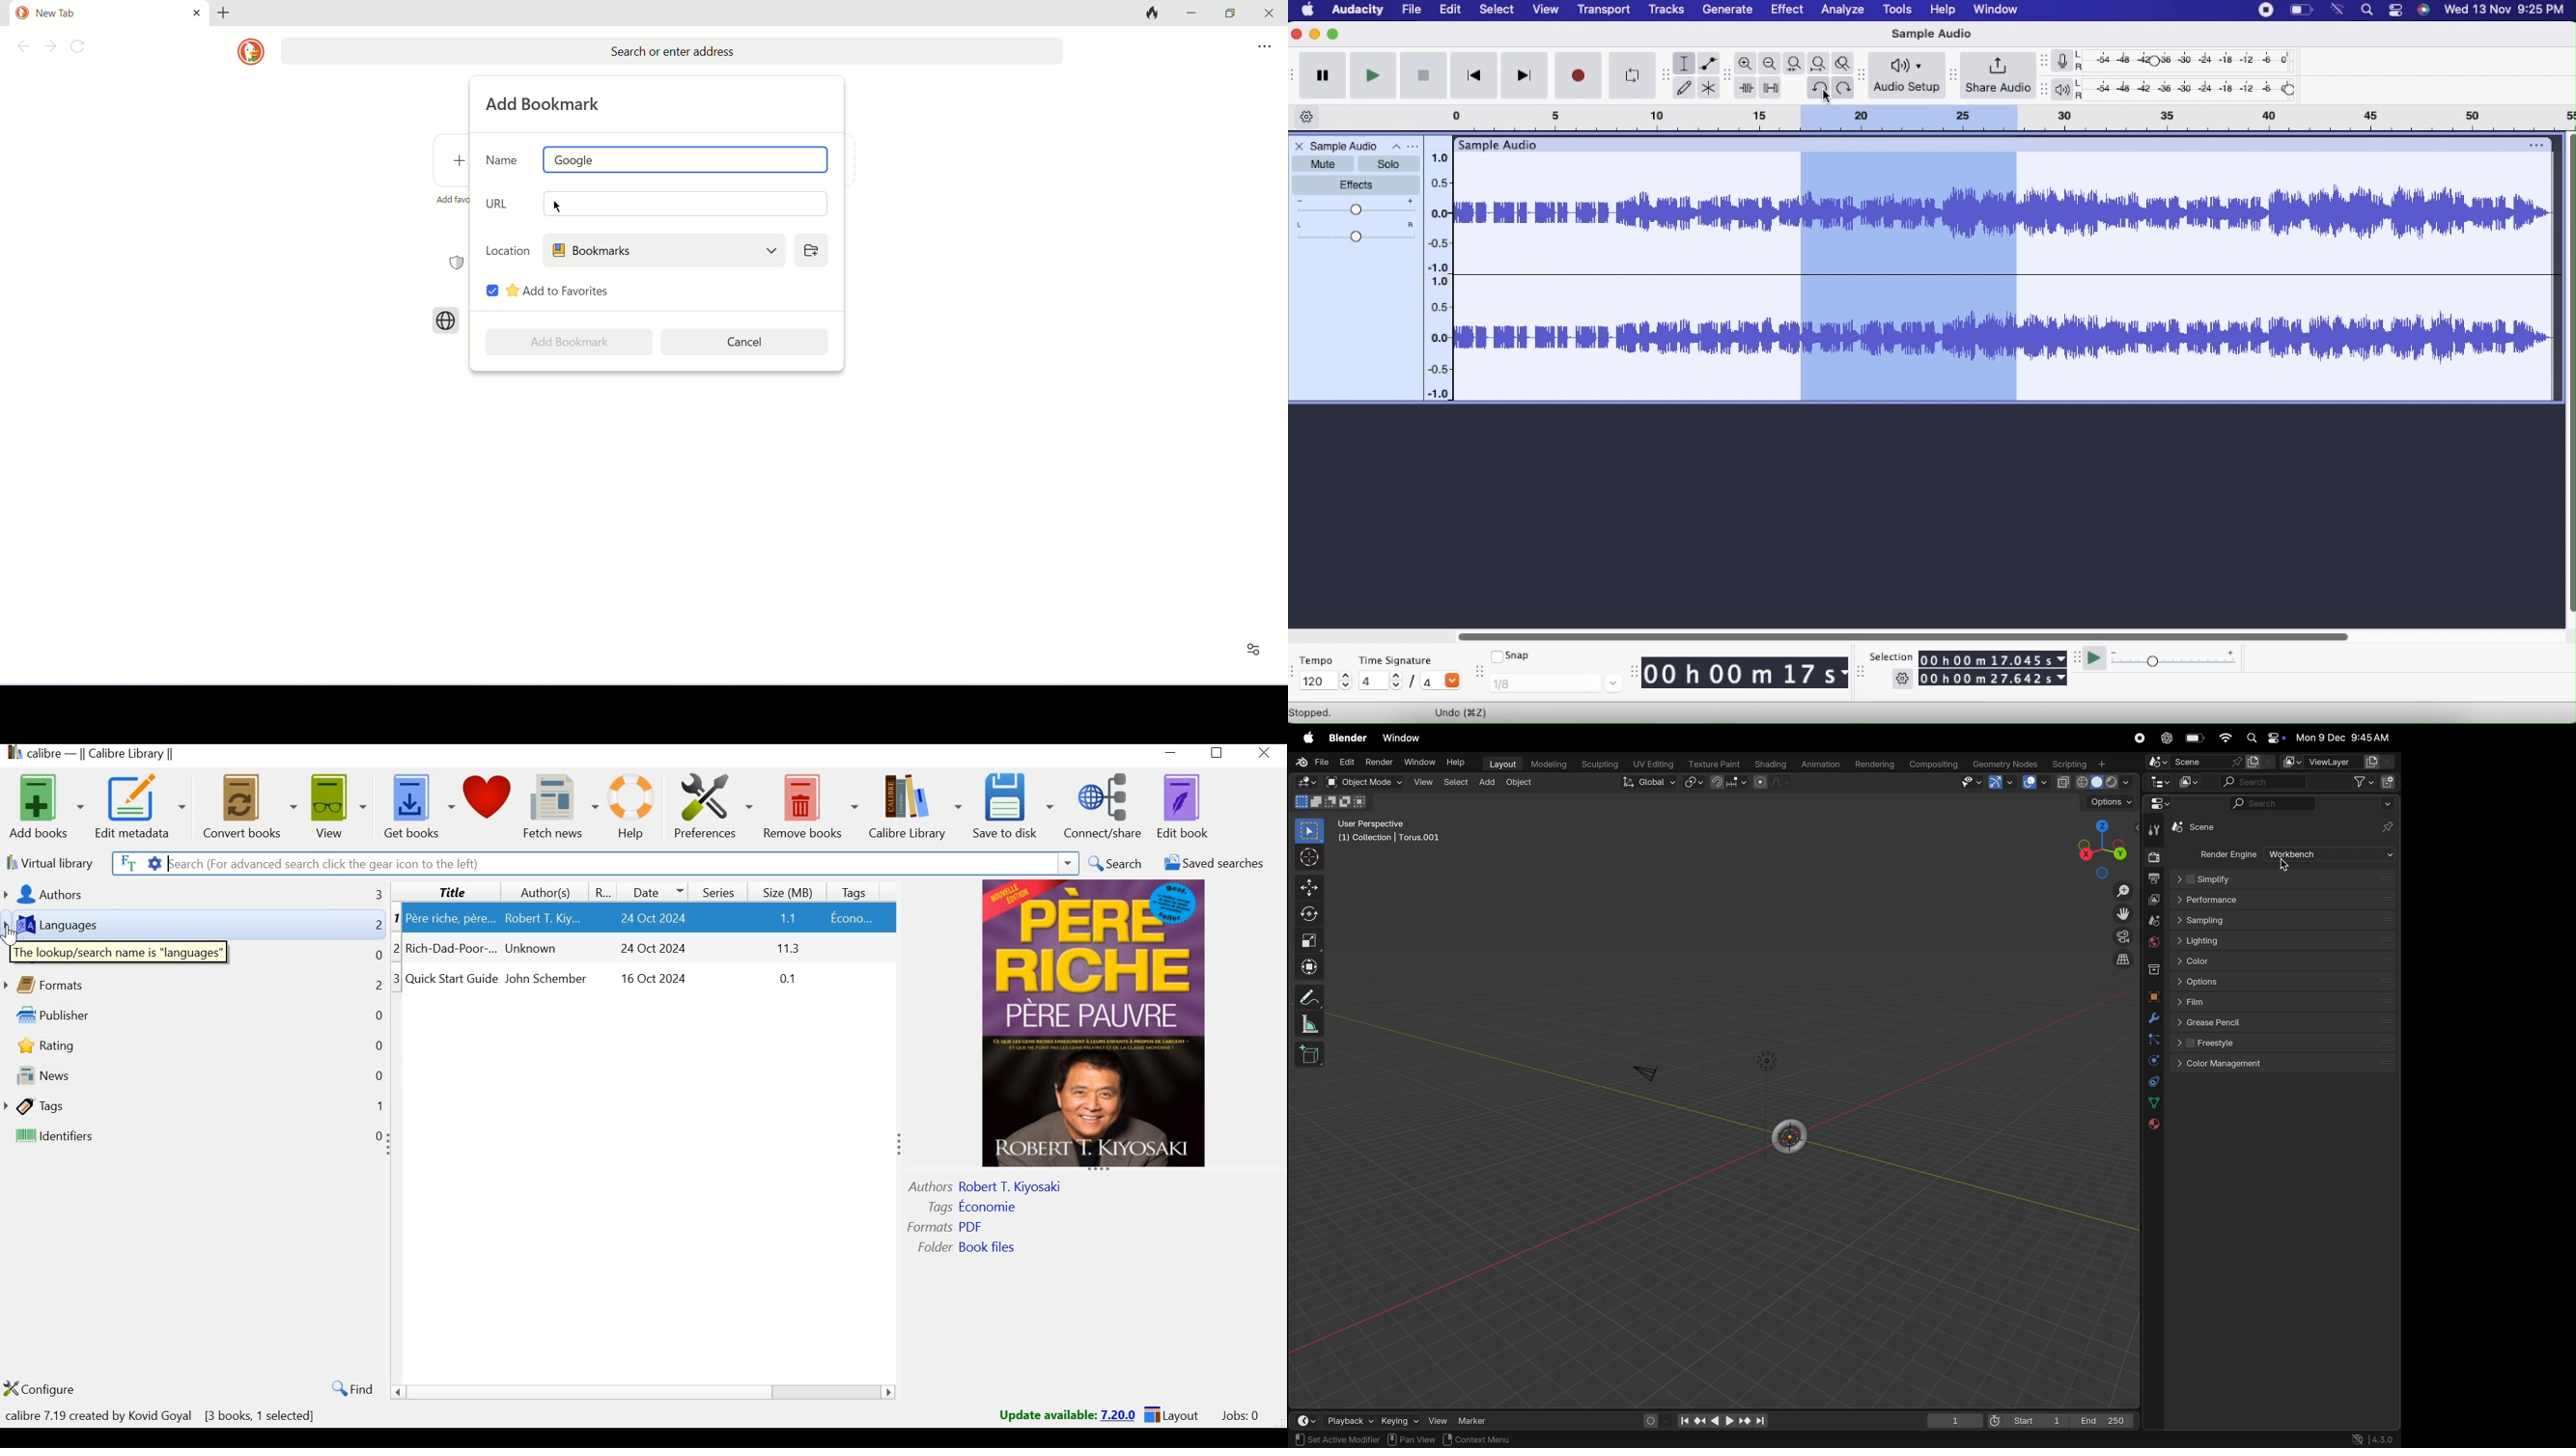  I want to click on Stop, so click(1424, 74).